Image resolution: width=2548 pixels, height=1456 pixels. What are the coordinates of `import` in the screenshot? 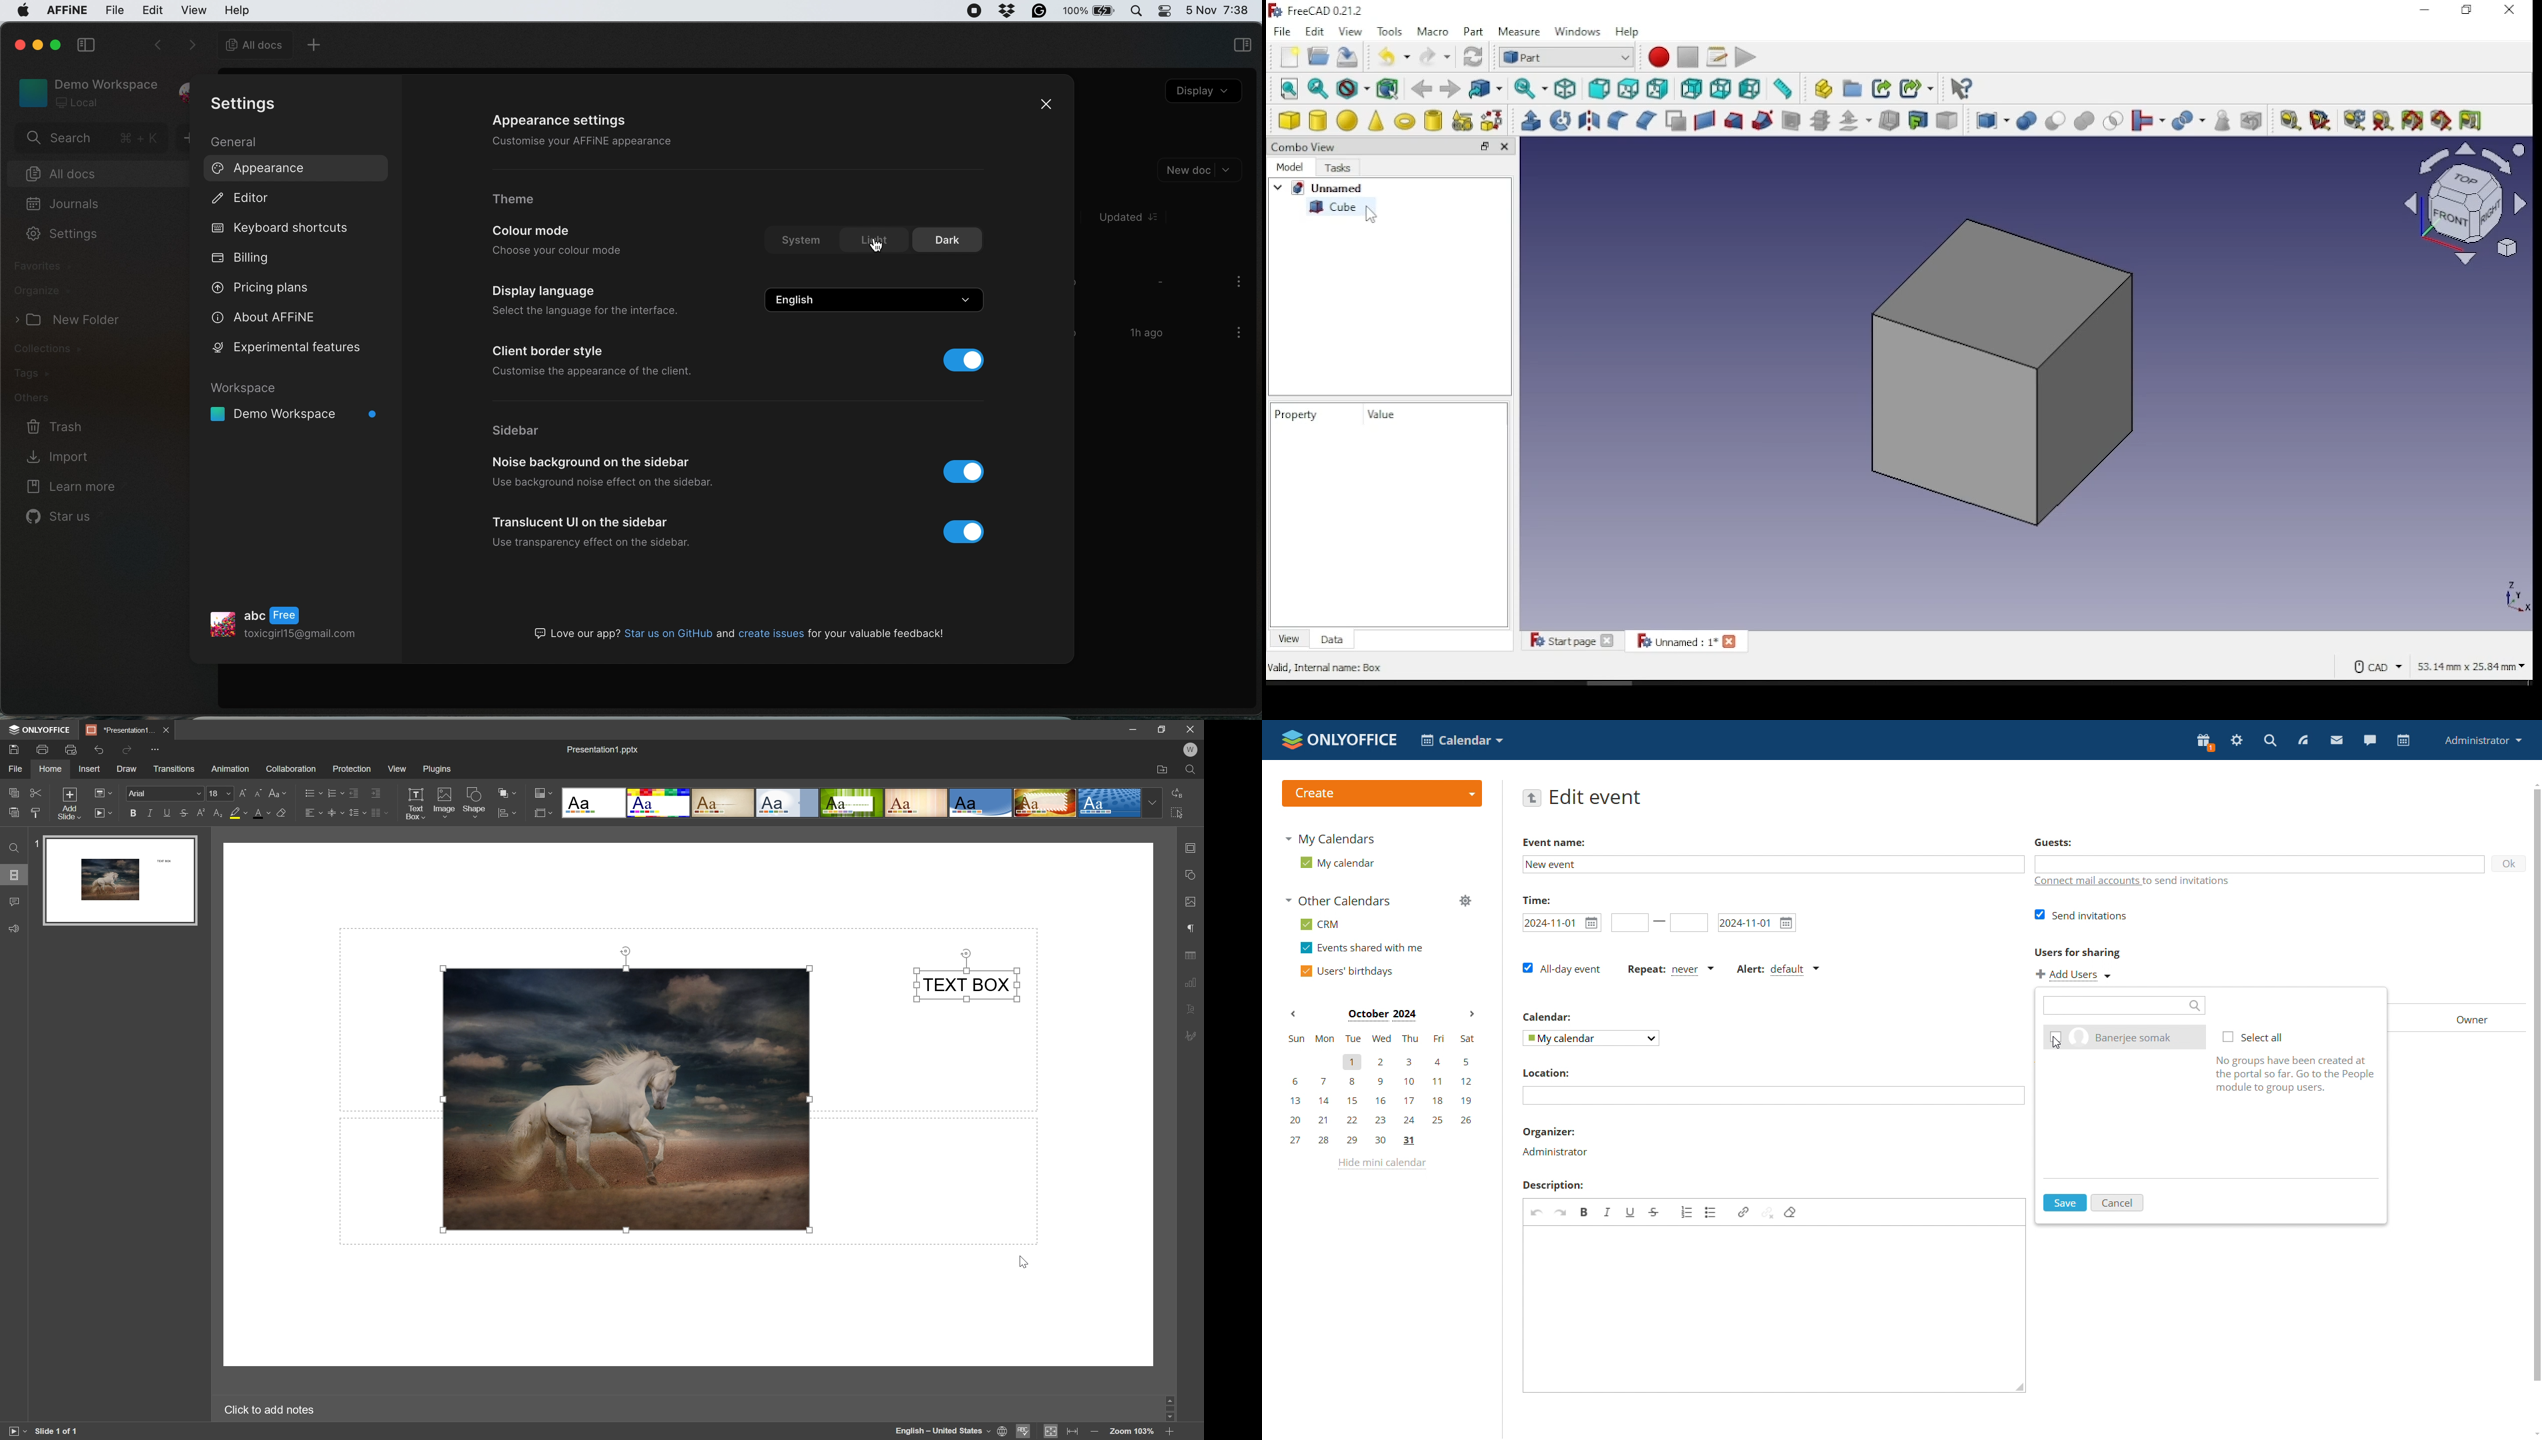 It's located at (71, 456).